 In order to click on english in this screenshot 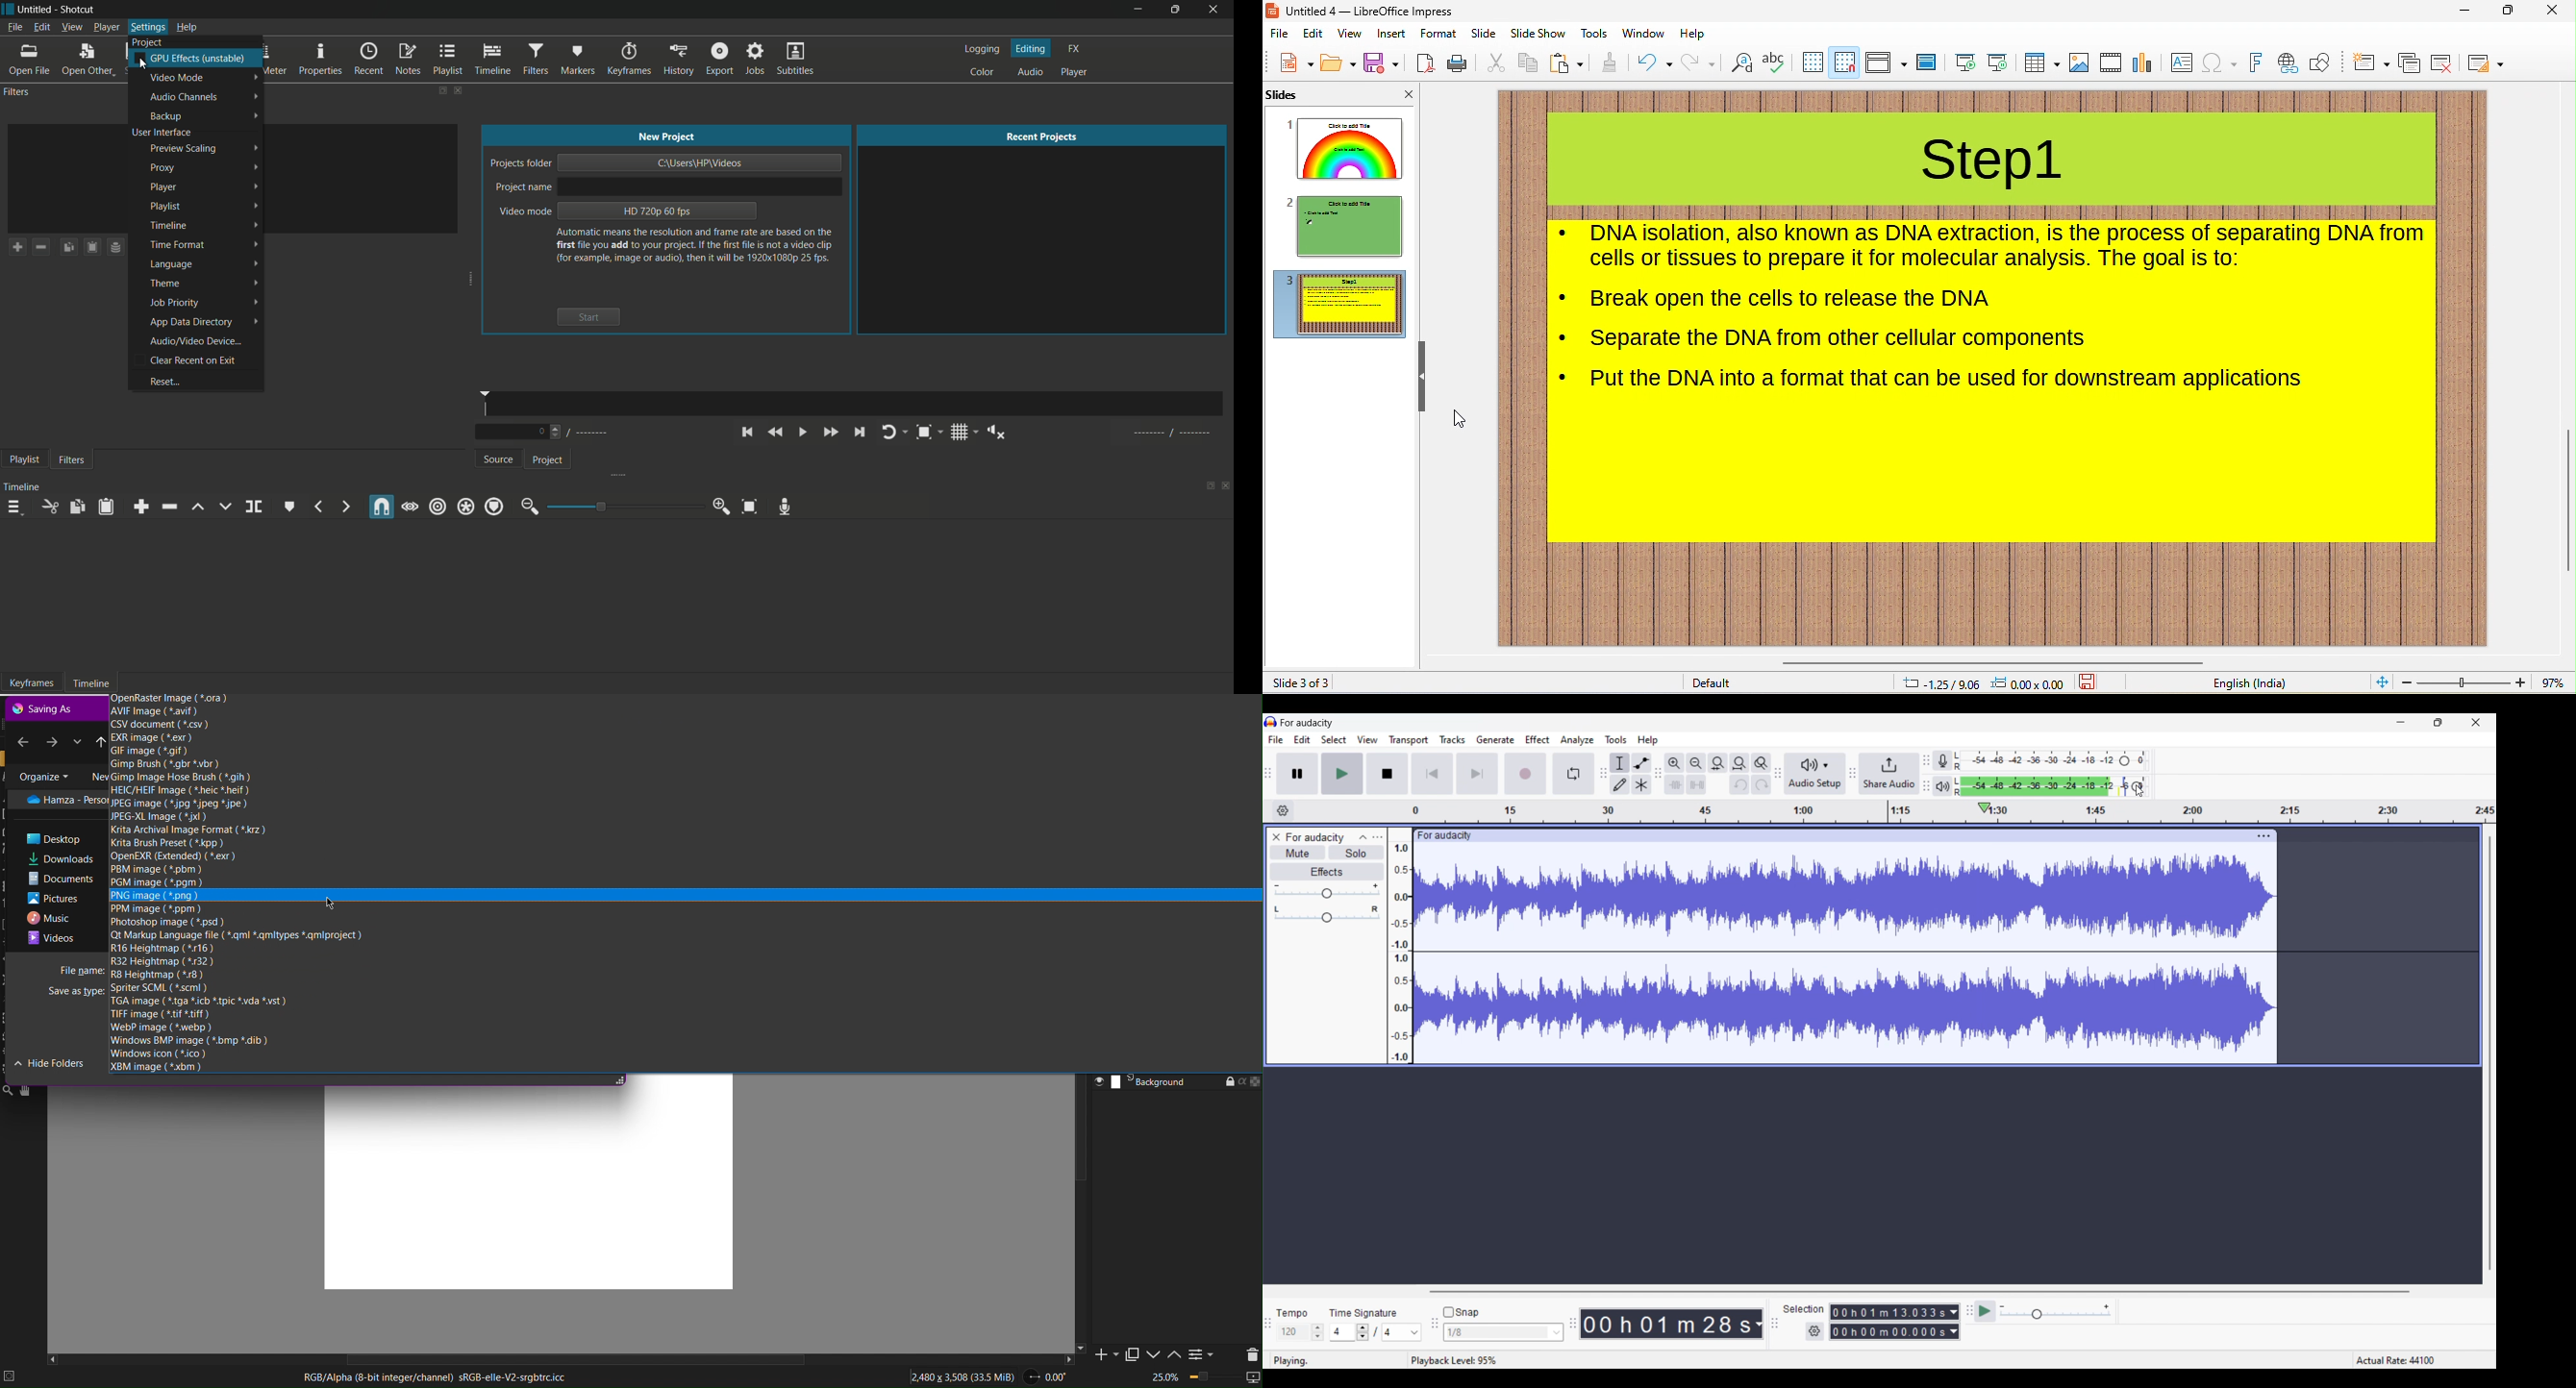, I will do `click(2248, 683)`.